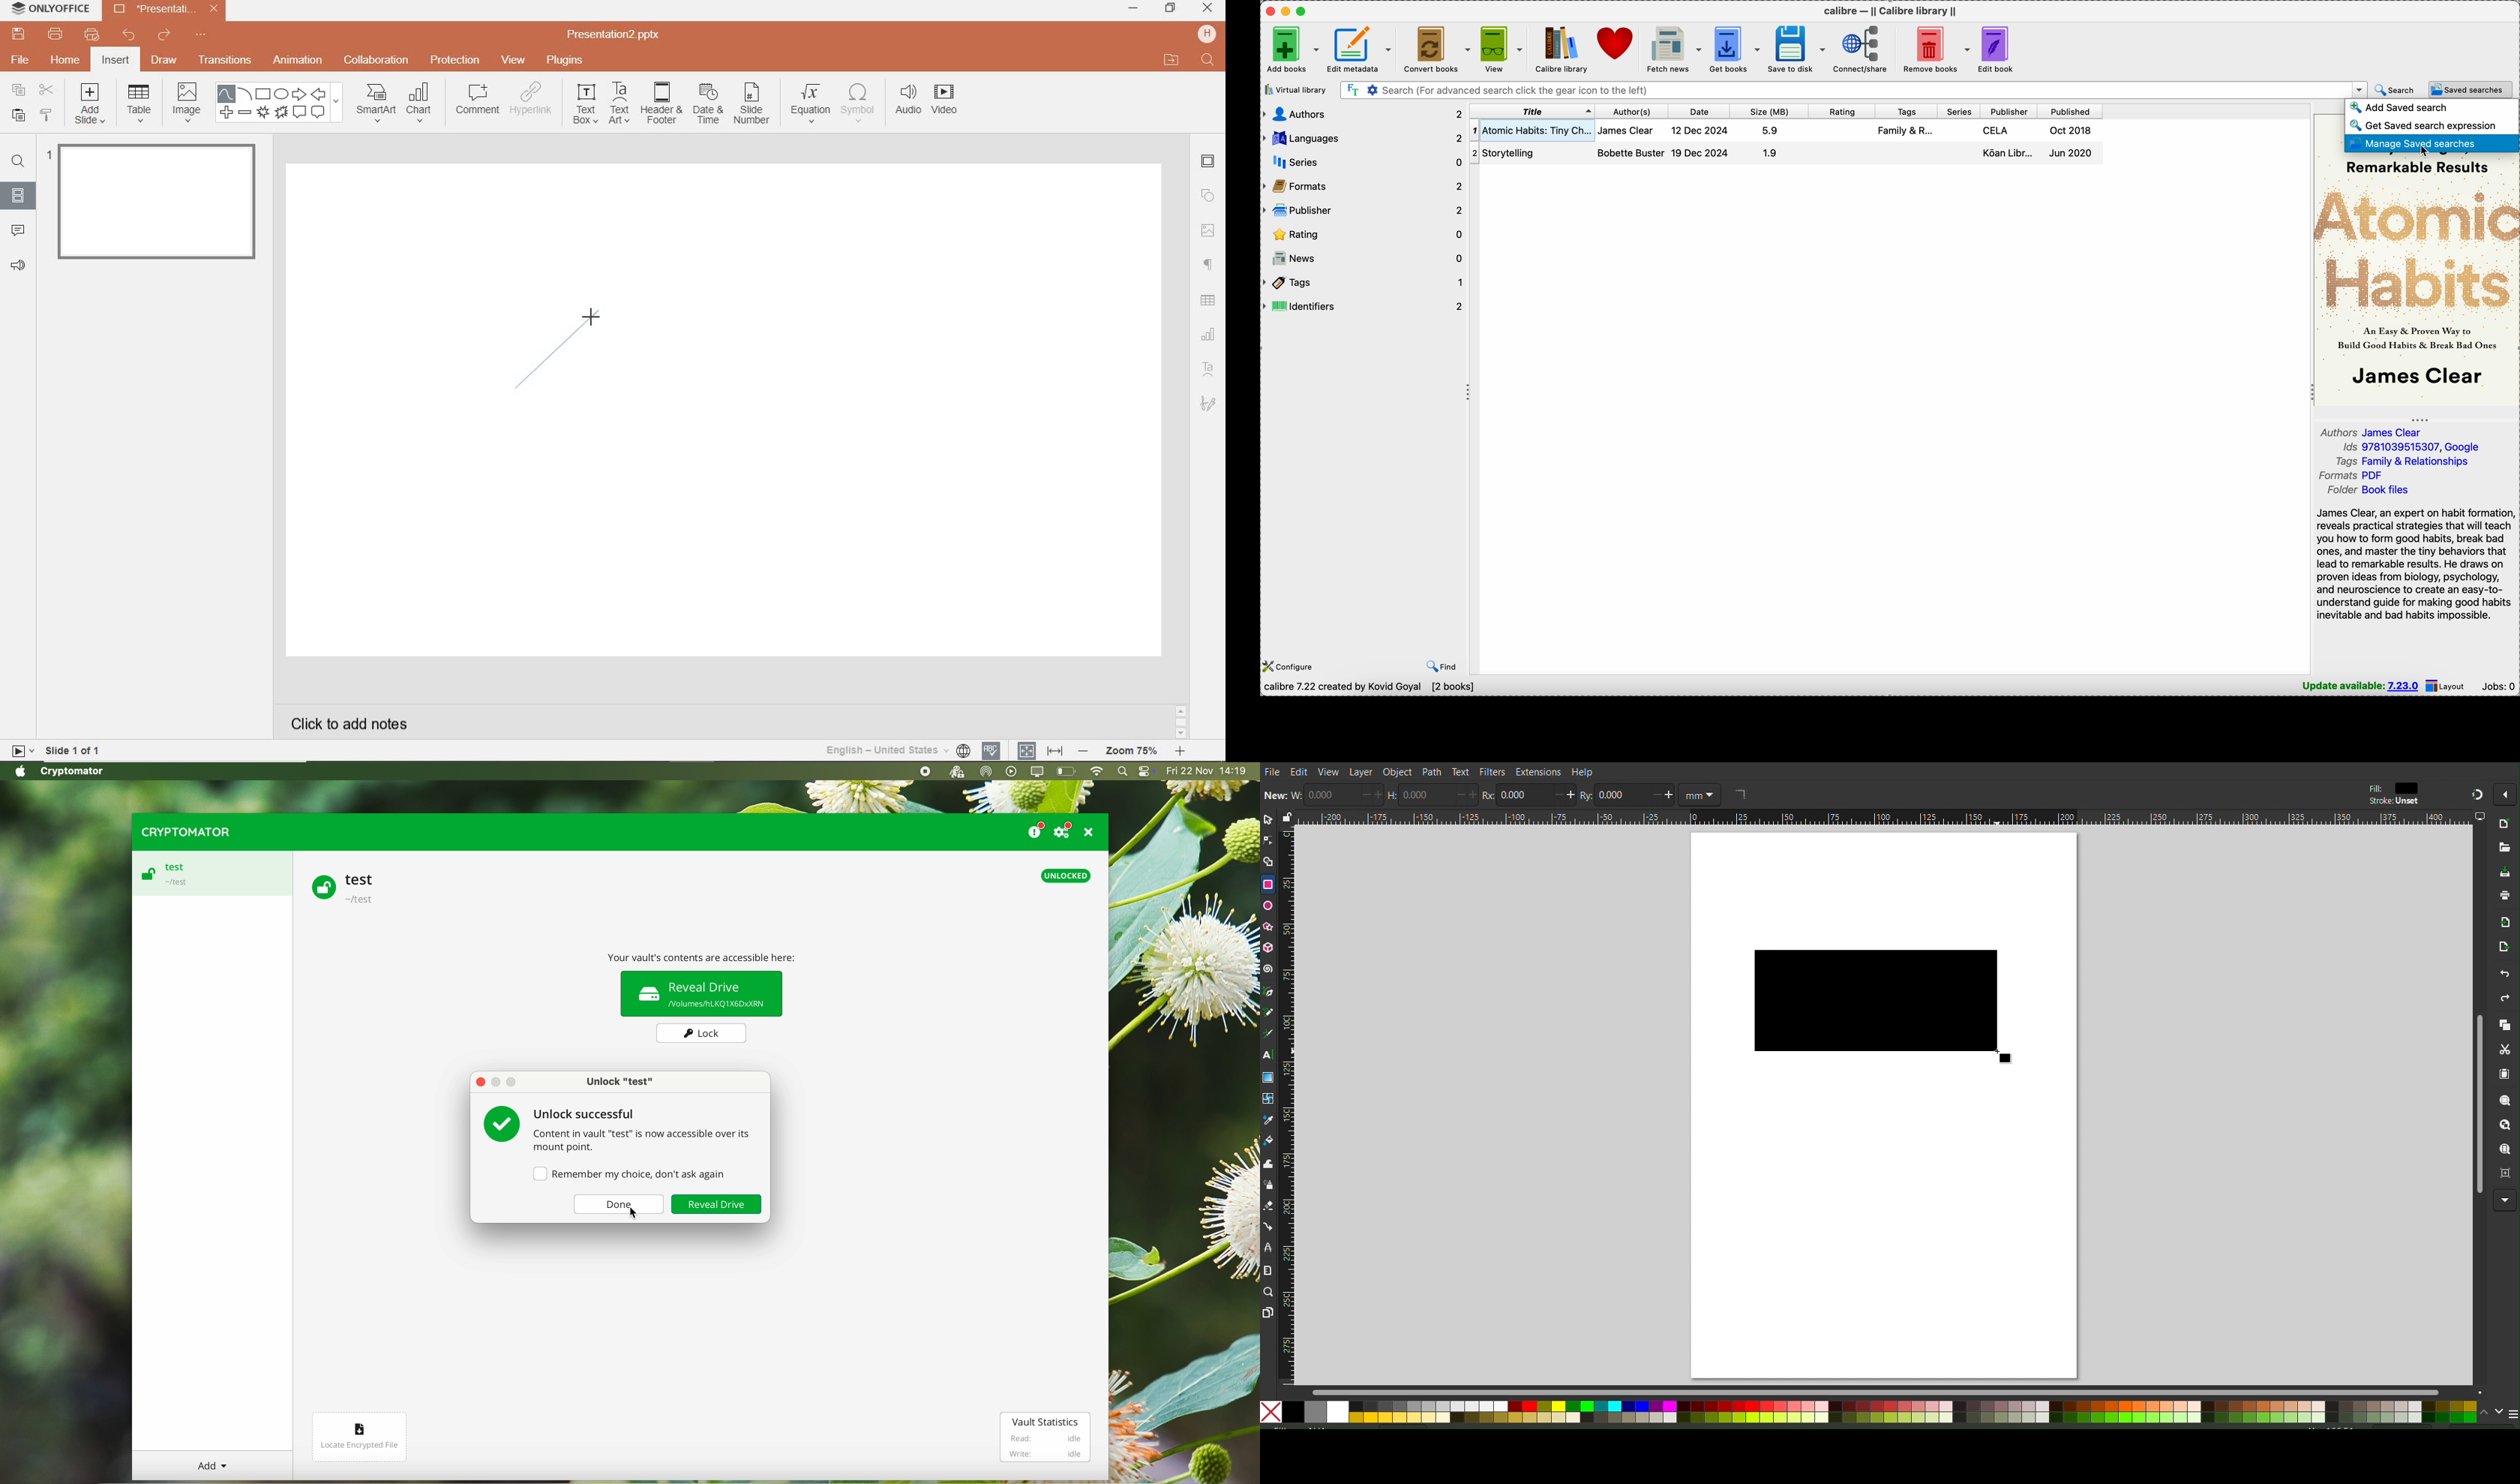 The width and height of the screenshot is (2520, 1484). Describe the element at coordinates (1631, 144) in the screenshot. I see `authors` at that location.